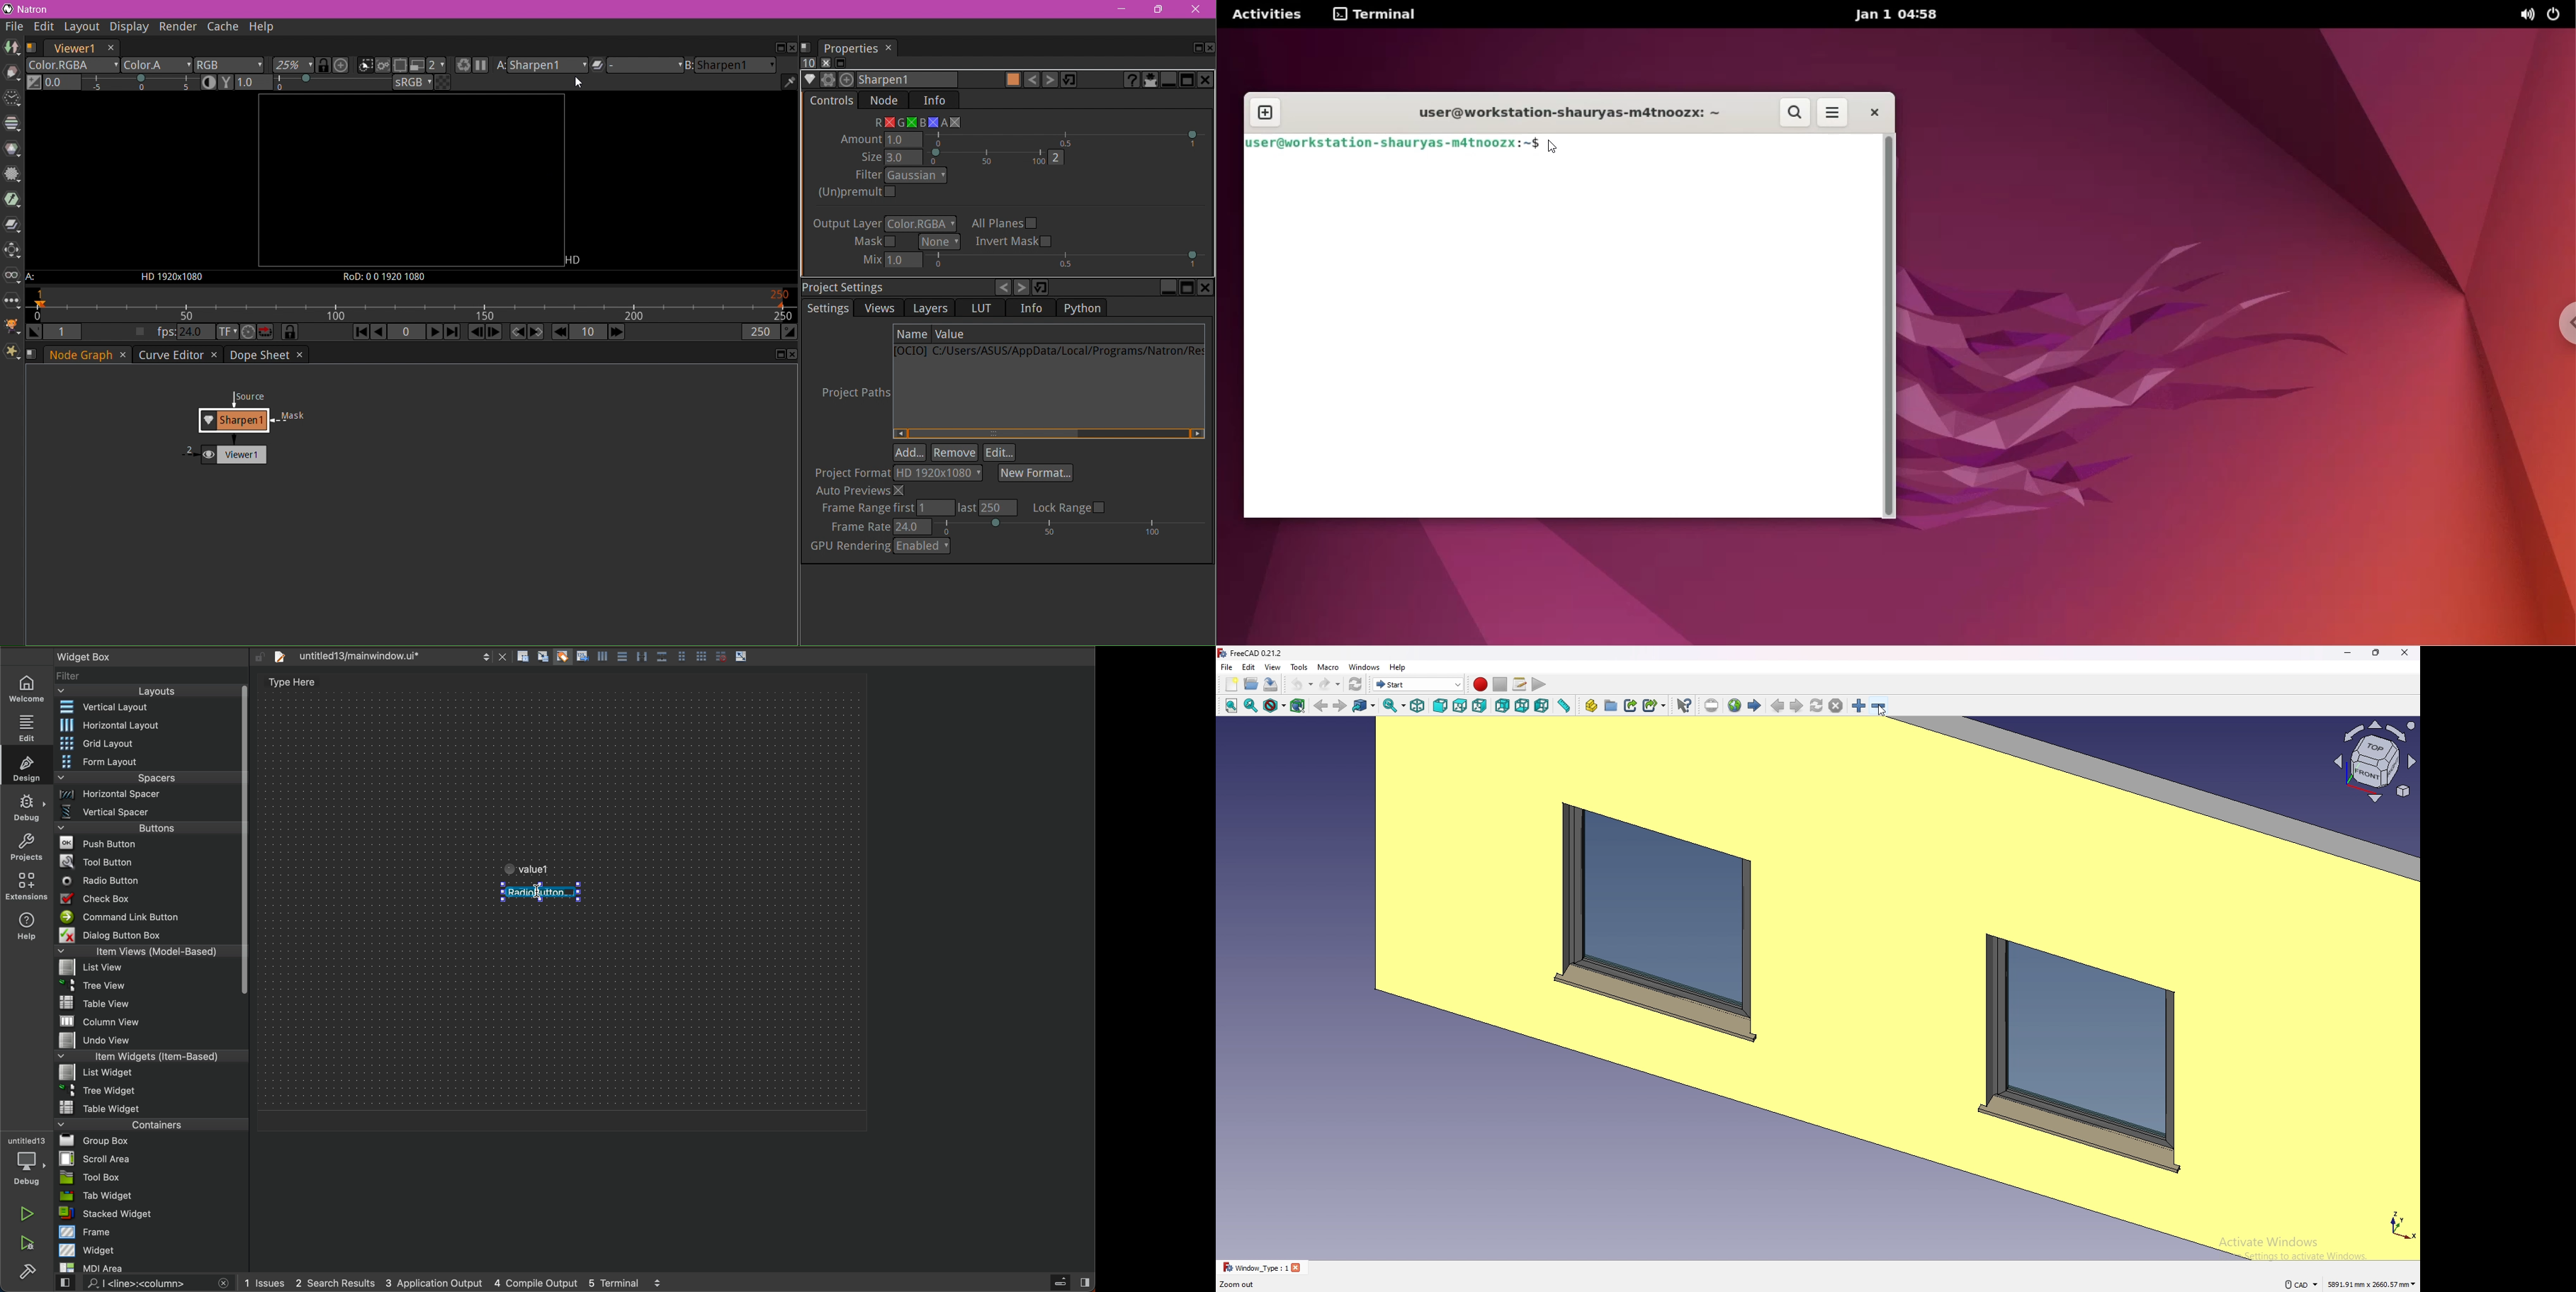  I want to click on sync view, so click(1395, 706).